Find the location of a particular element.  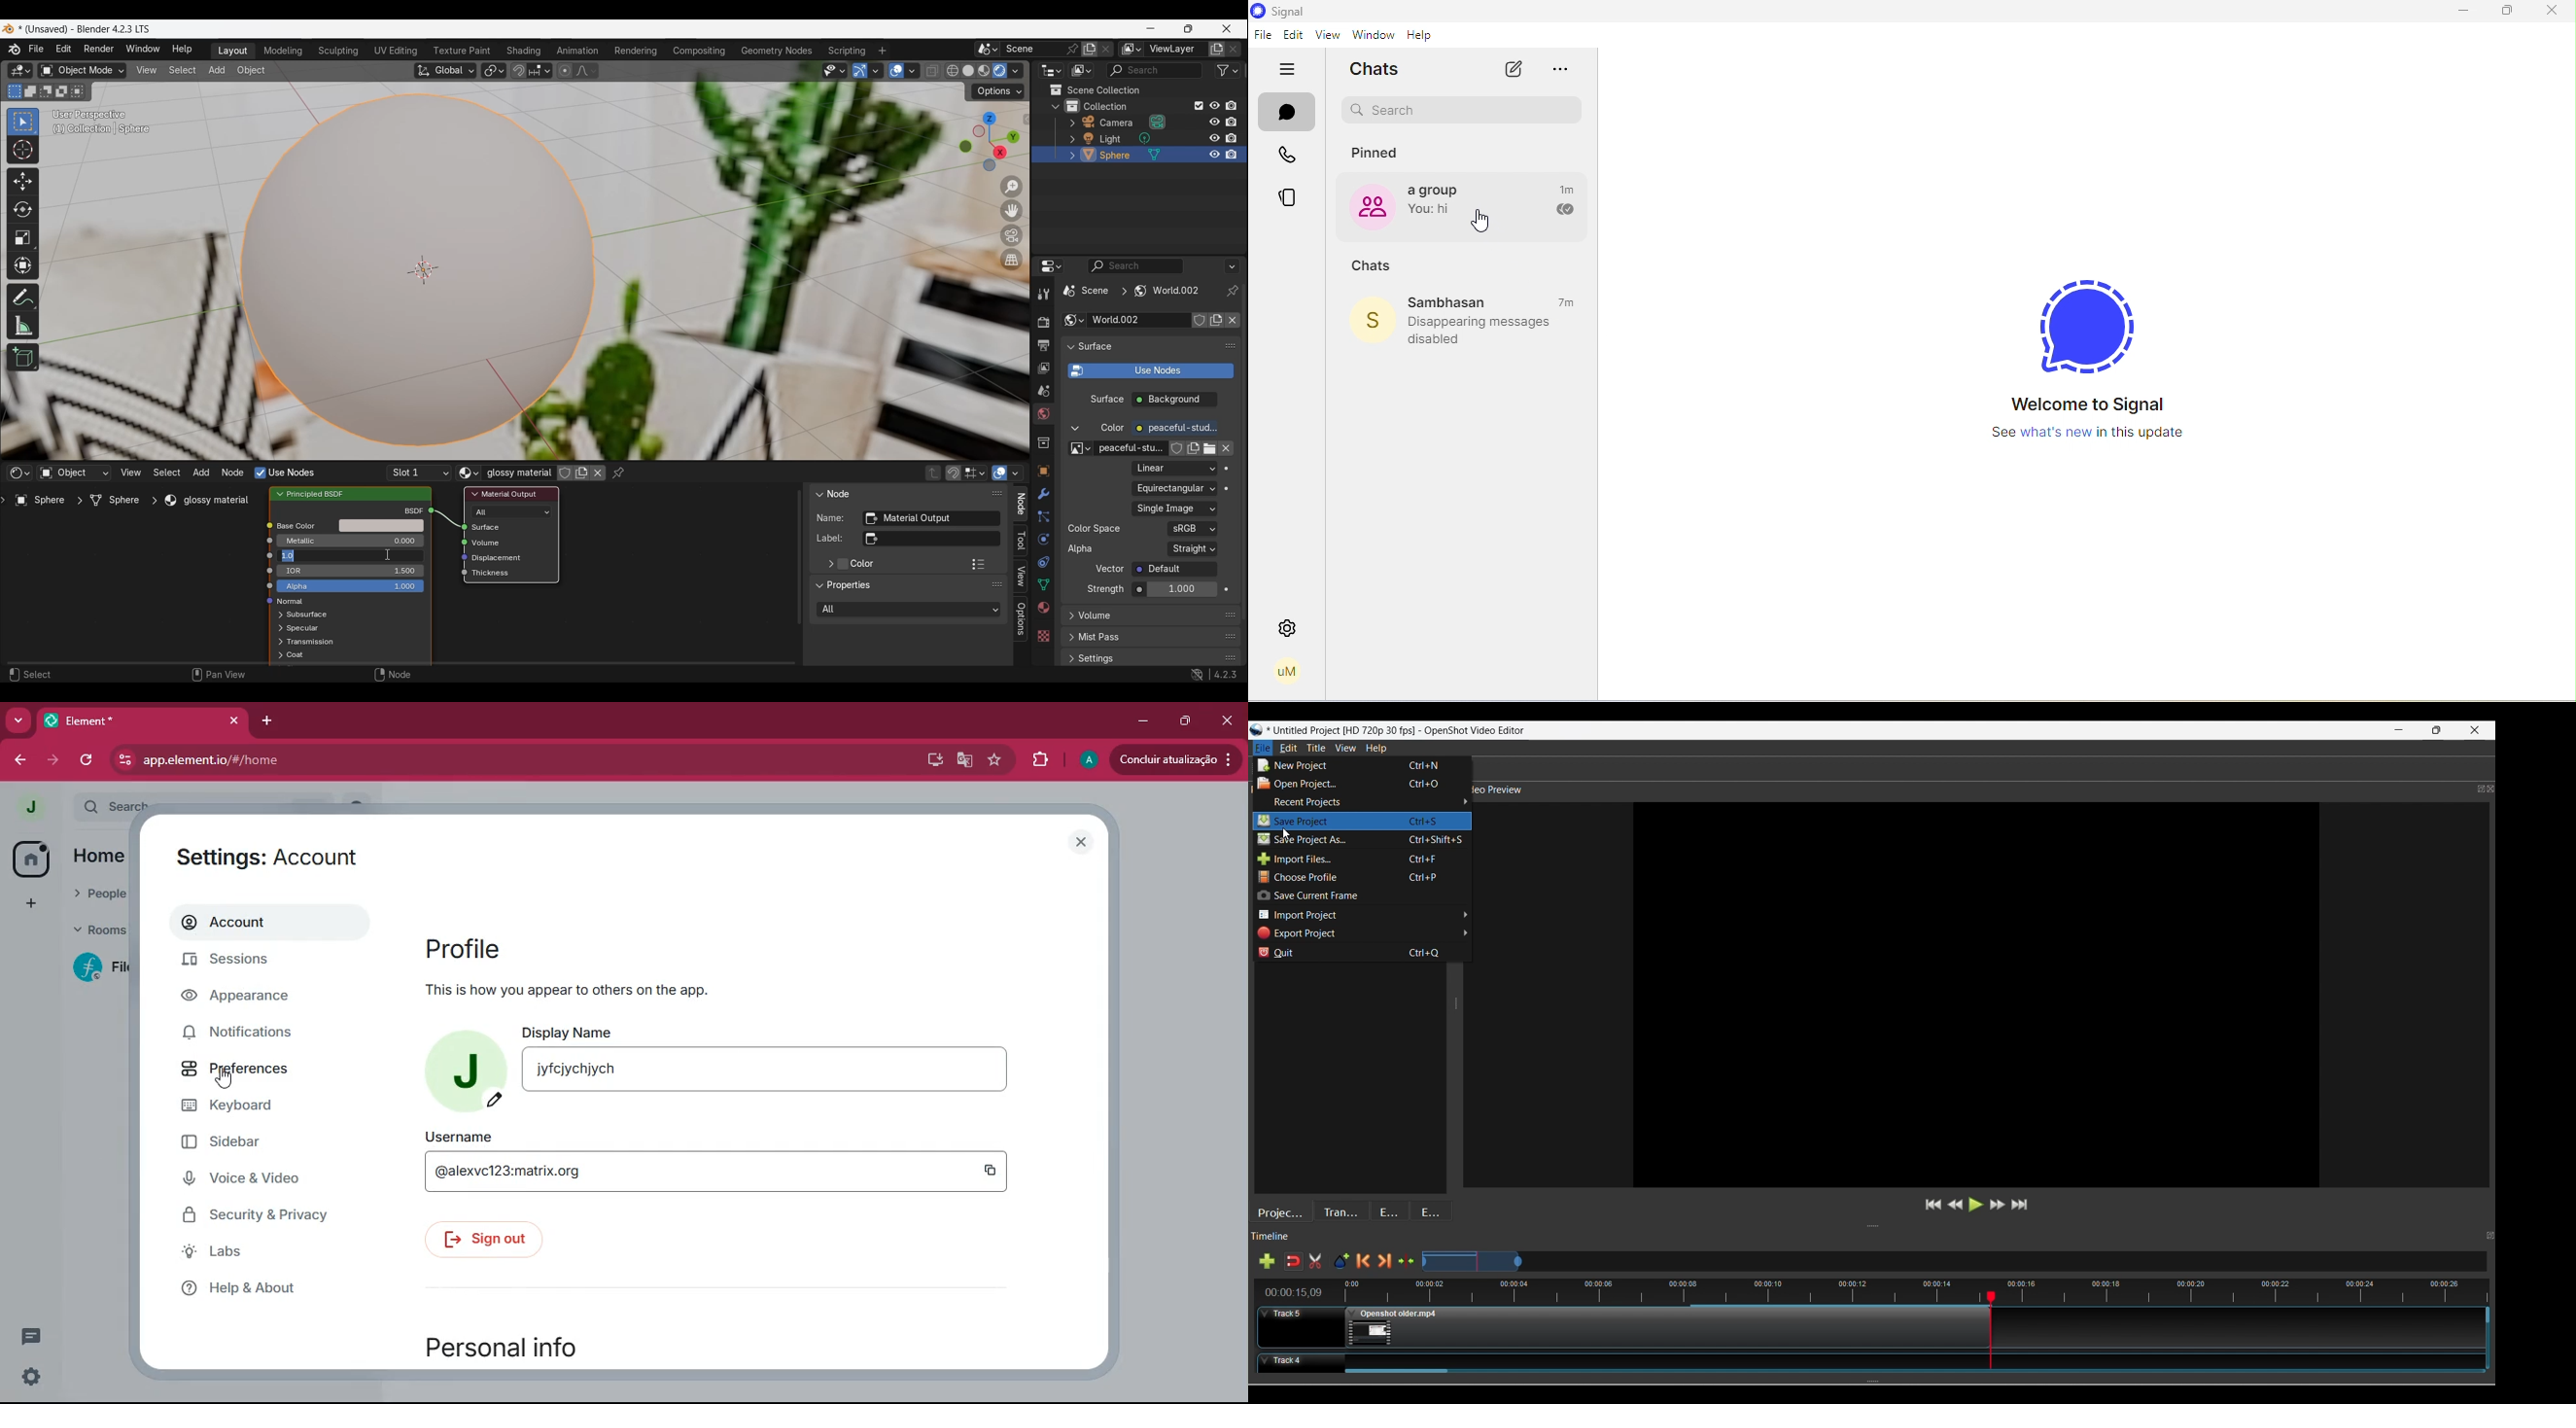

Animate property is located at coordinates (1227, 469).